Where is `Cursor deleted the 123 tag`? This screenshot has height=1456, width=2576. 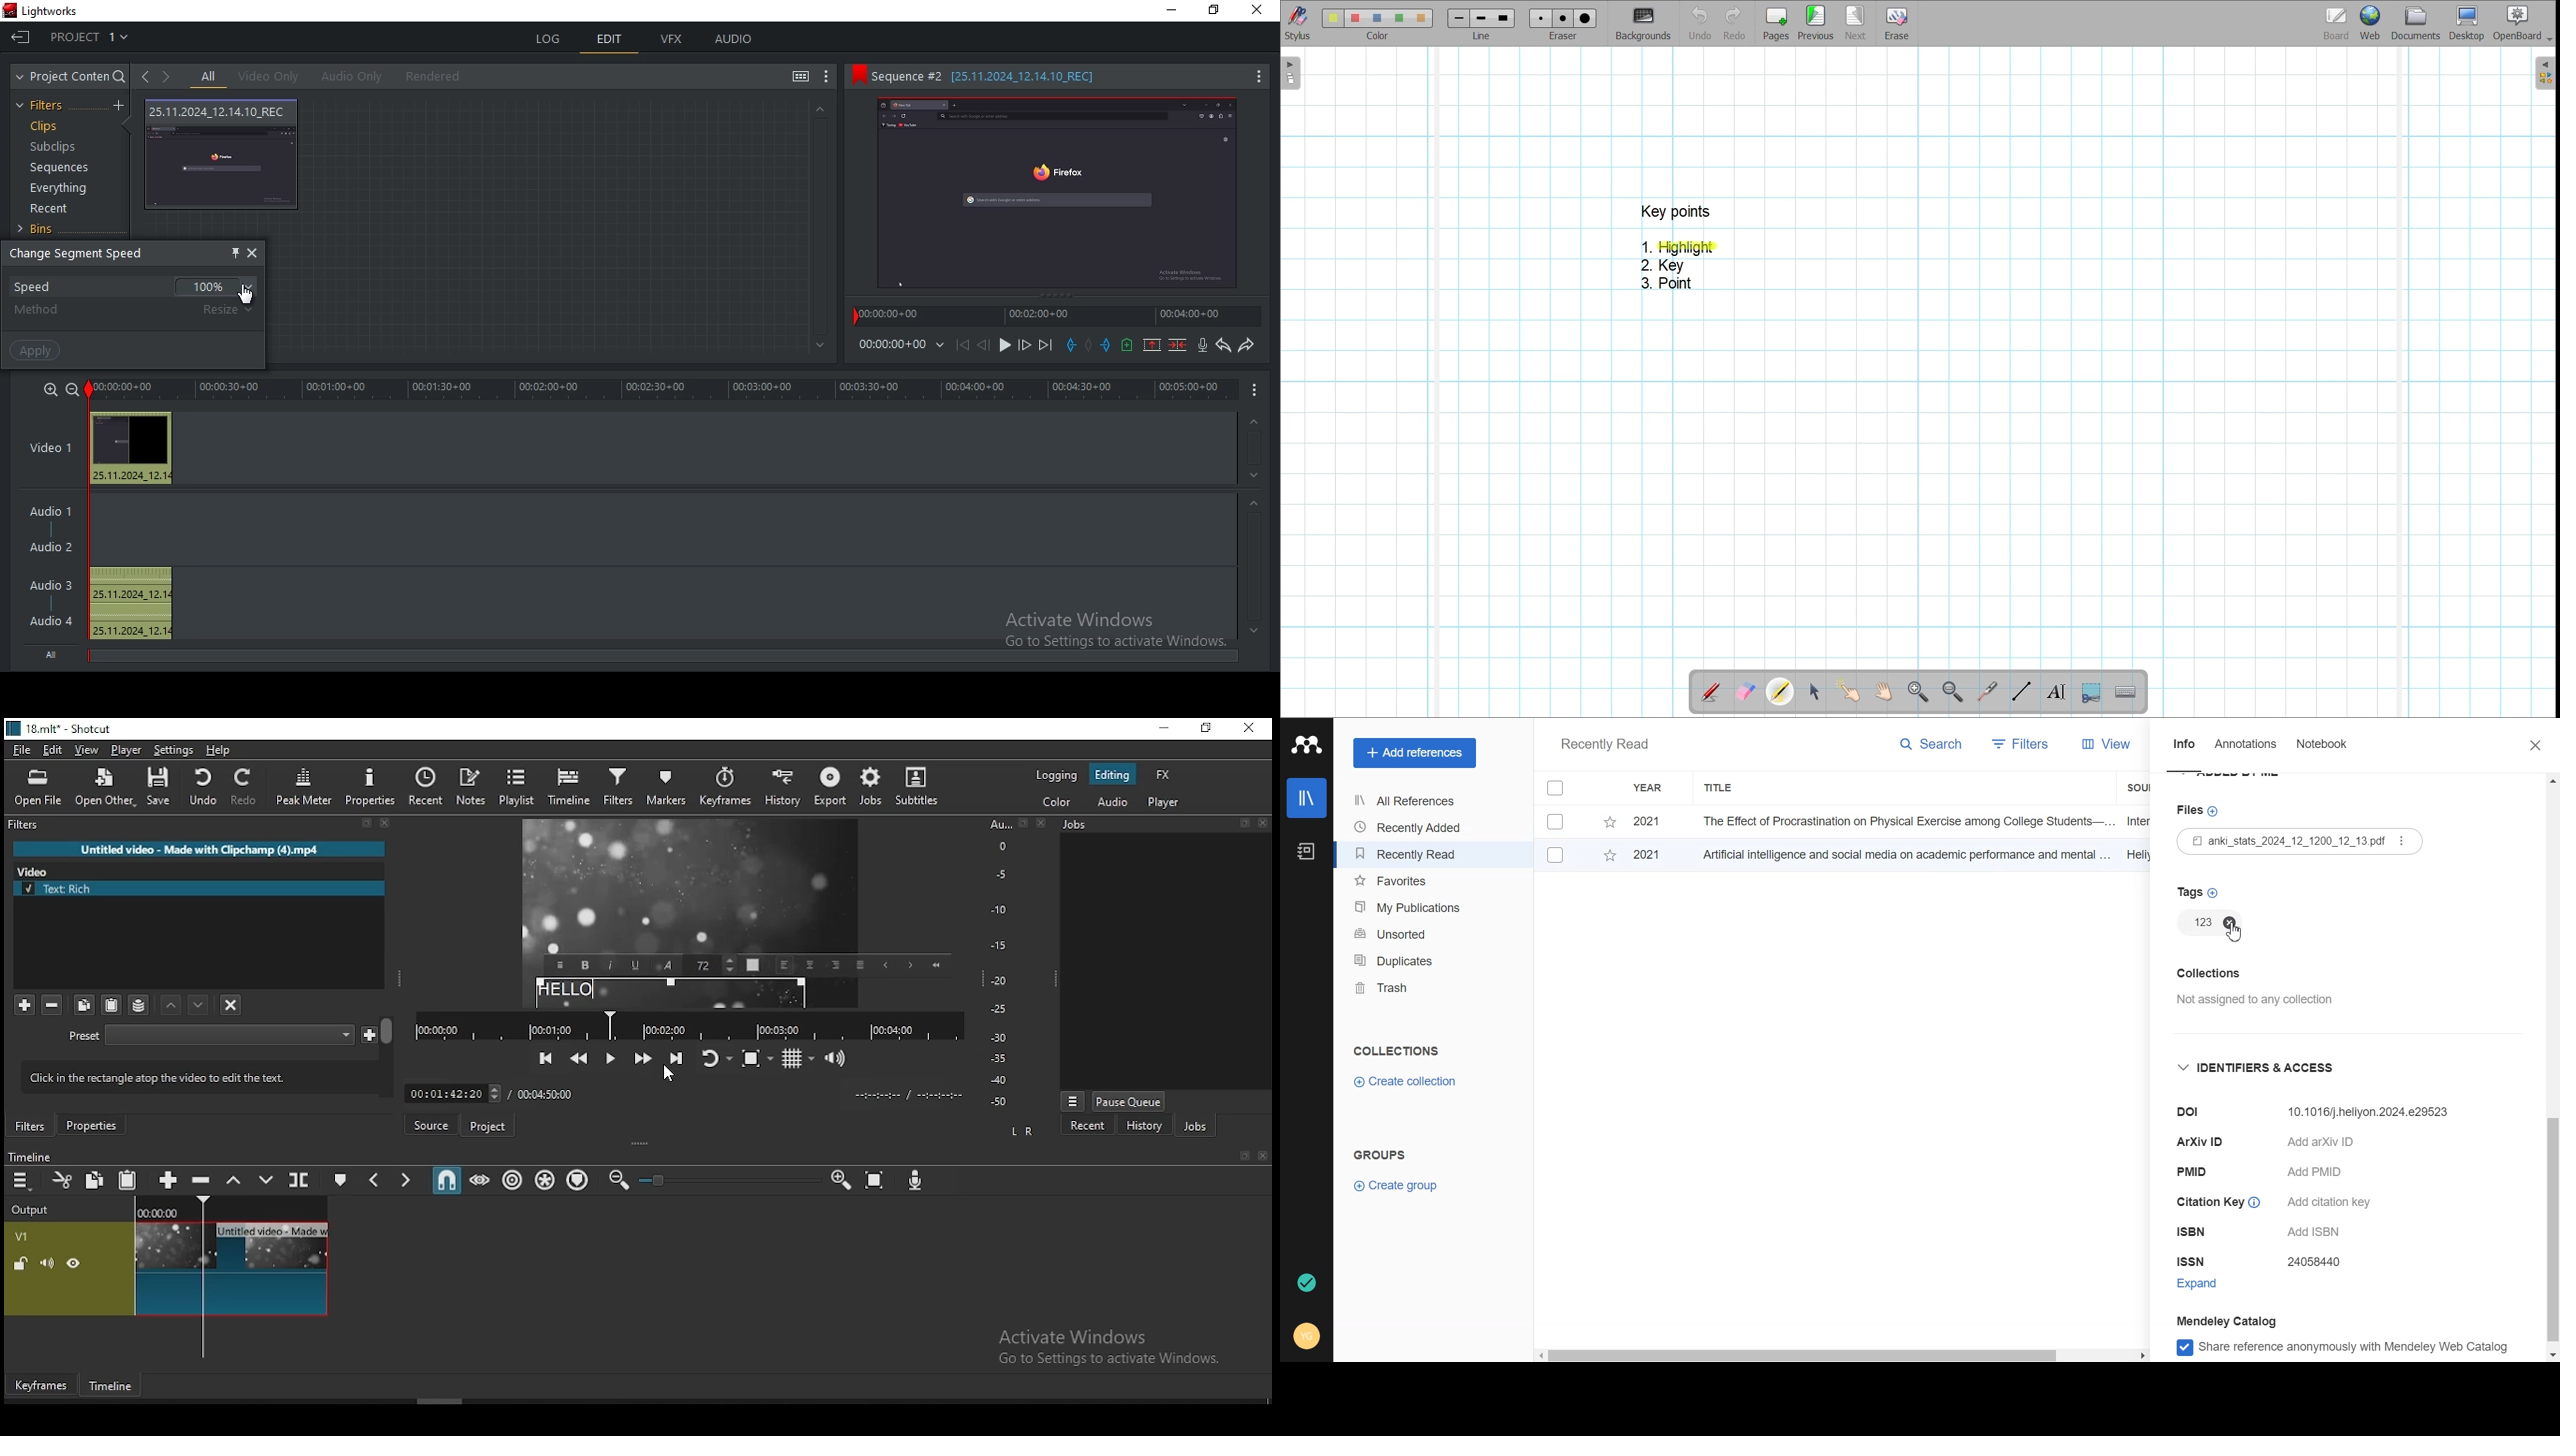
Cursor deleted the 123 tag is located at coordinates (2237, 930).